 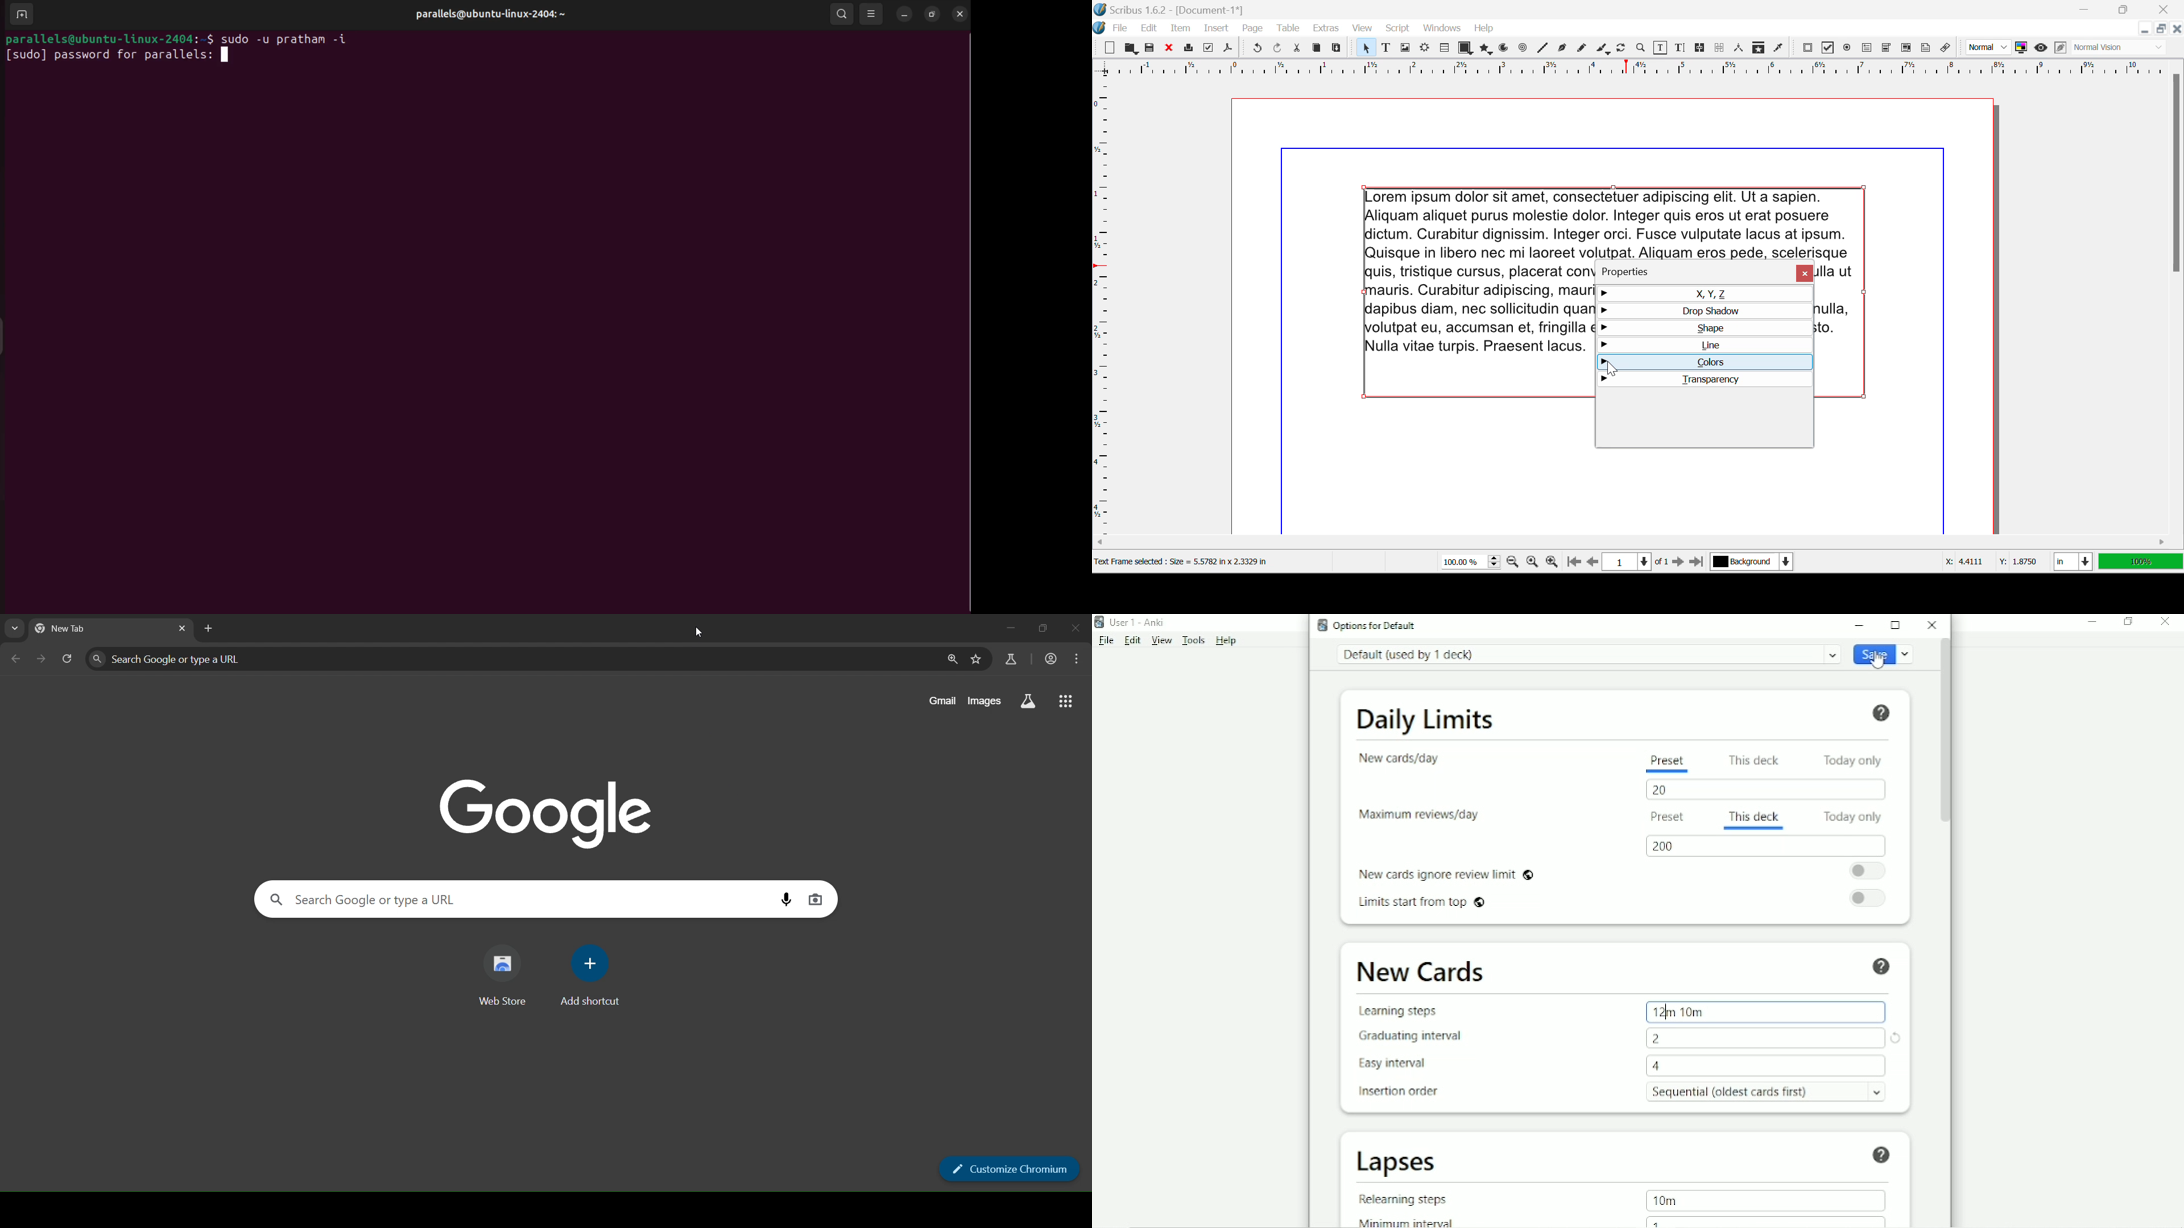 I want to click on Background, so click(x=1755, y=562).